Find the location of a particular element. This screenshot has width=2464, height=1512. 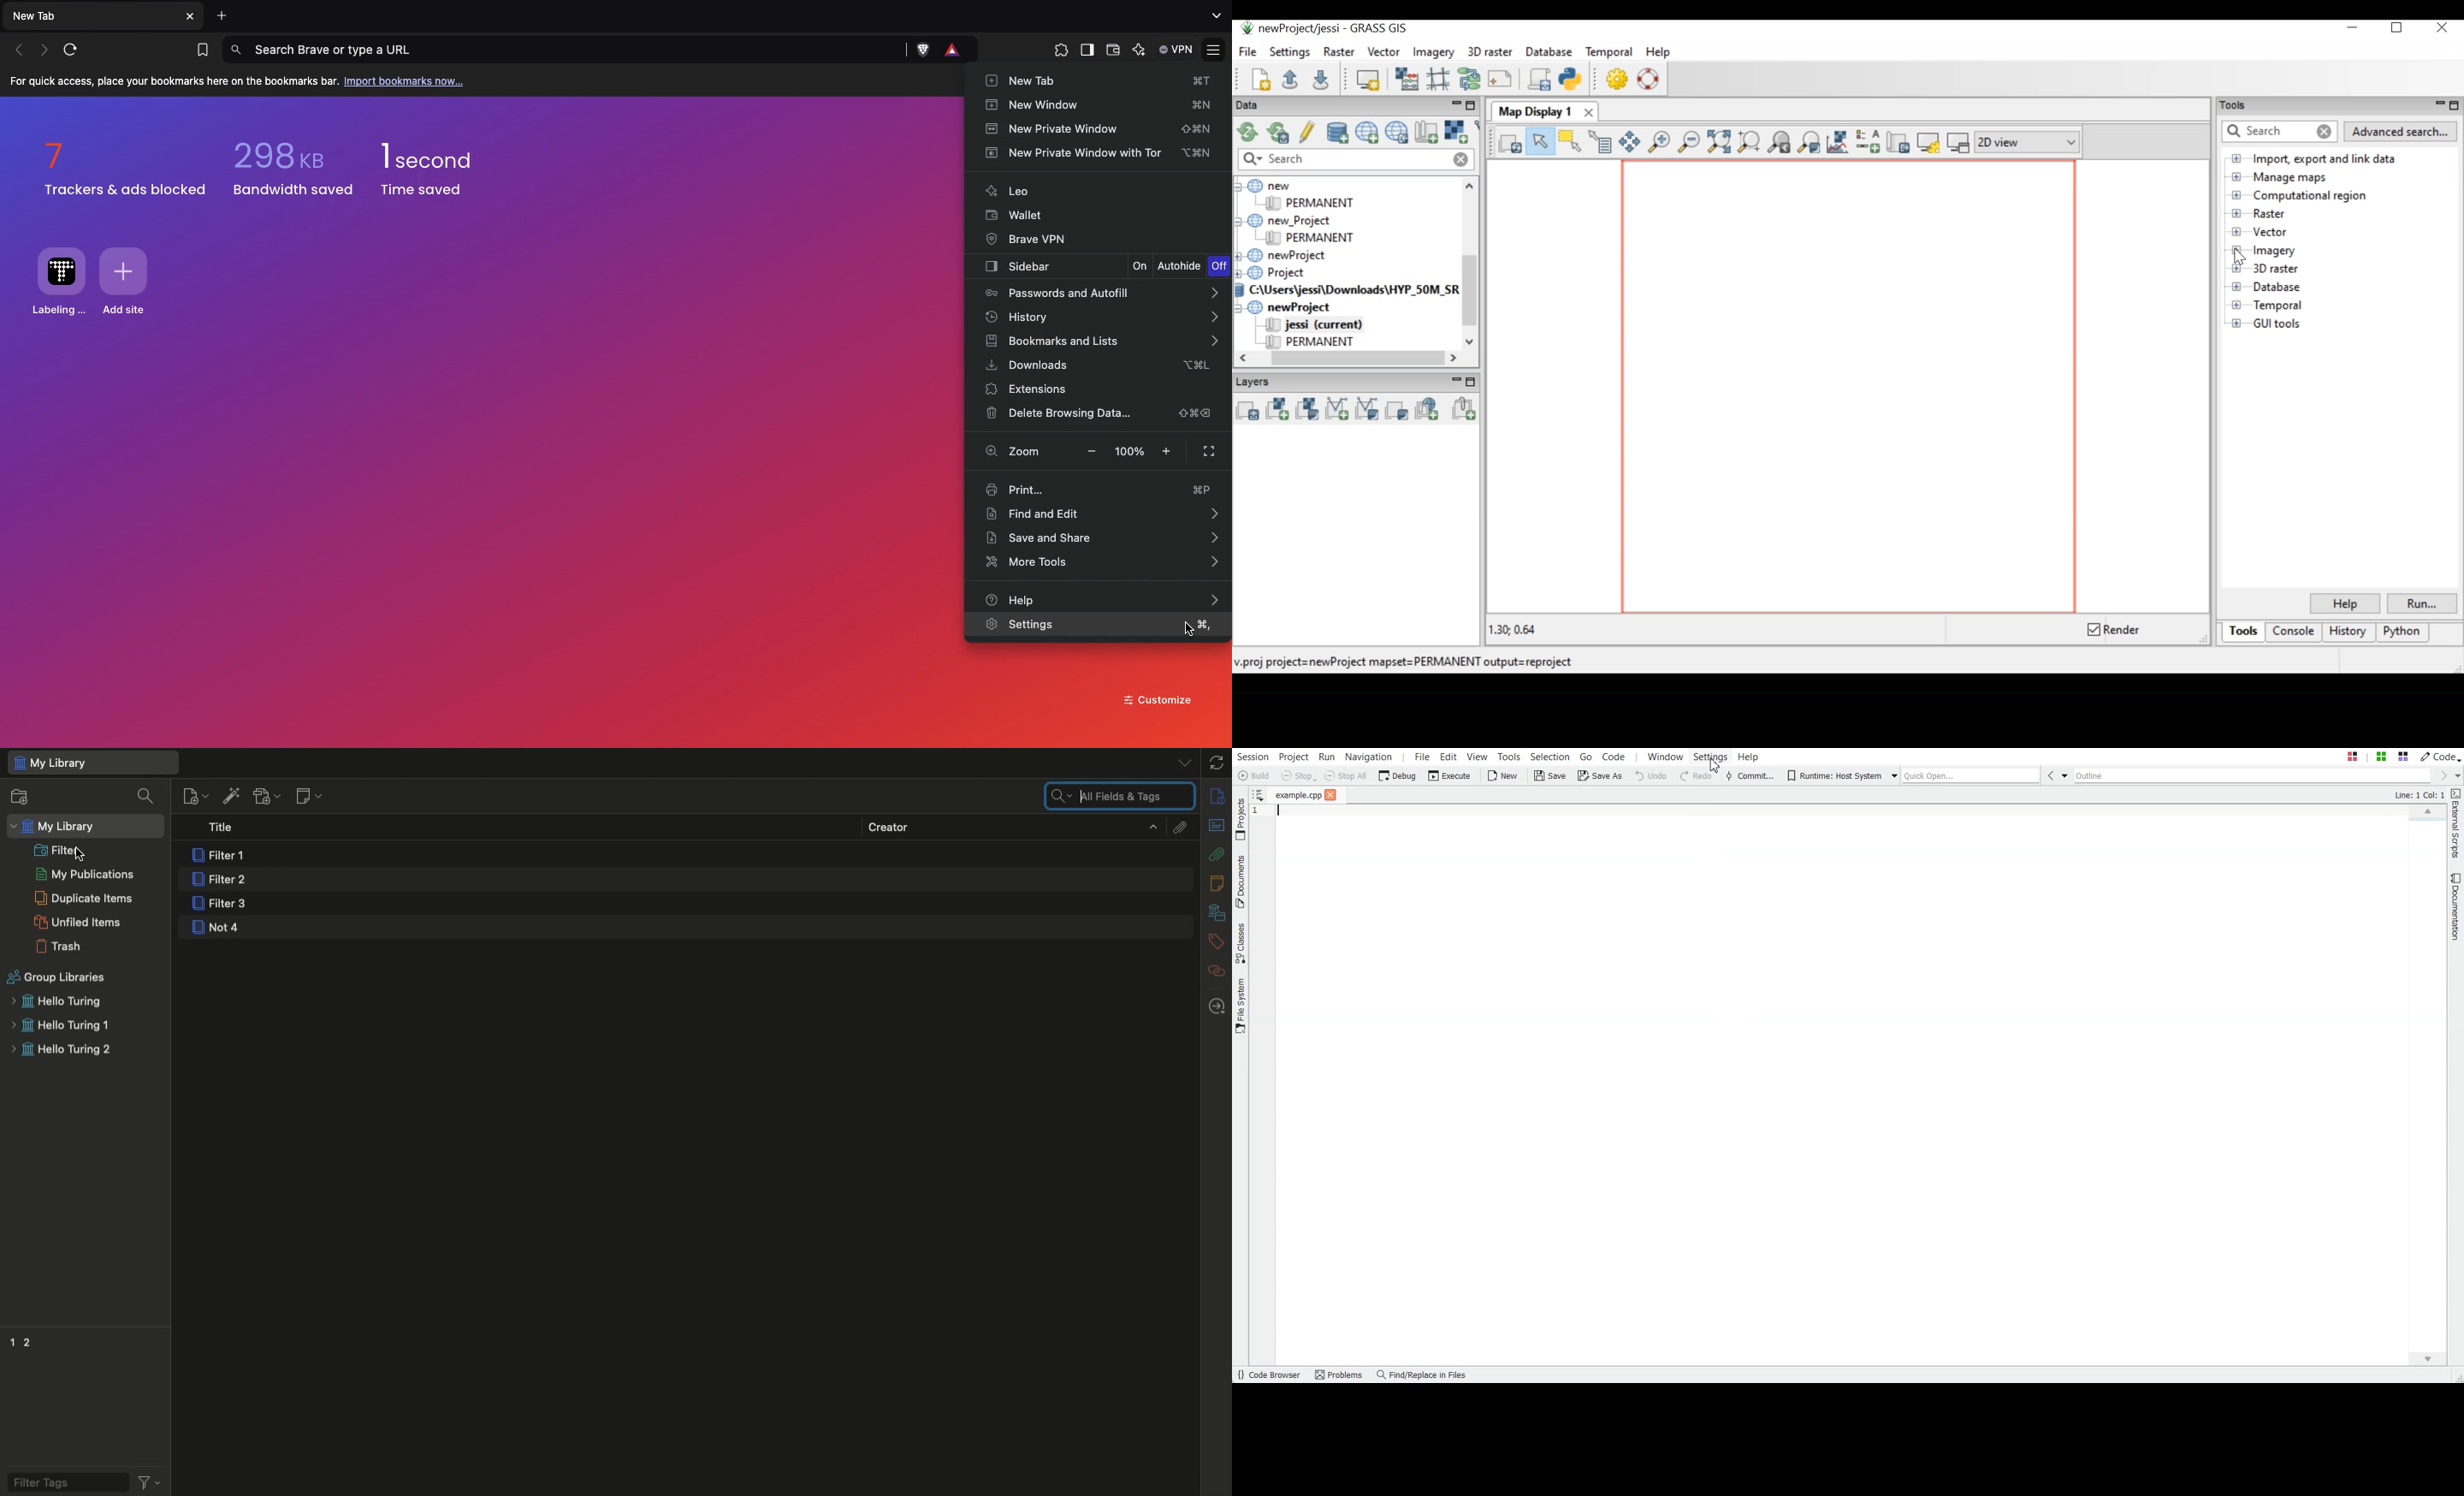

2D view is located at coordinates (2028, 143).